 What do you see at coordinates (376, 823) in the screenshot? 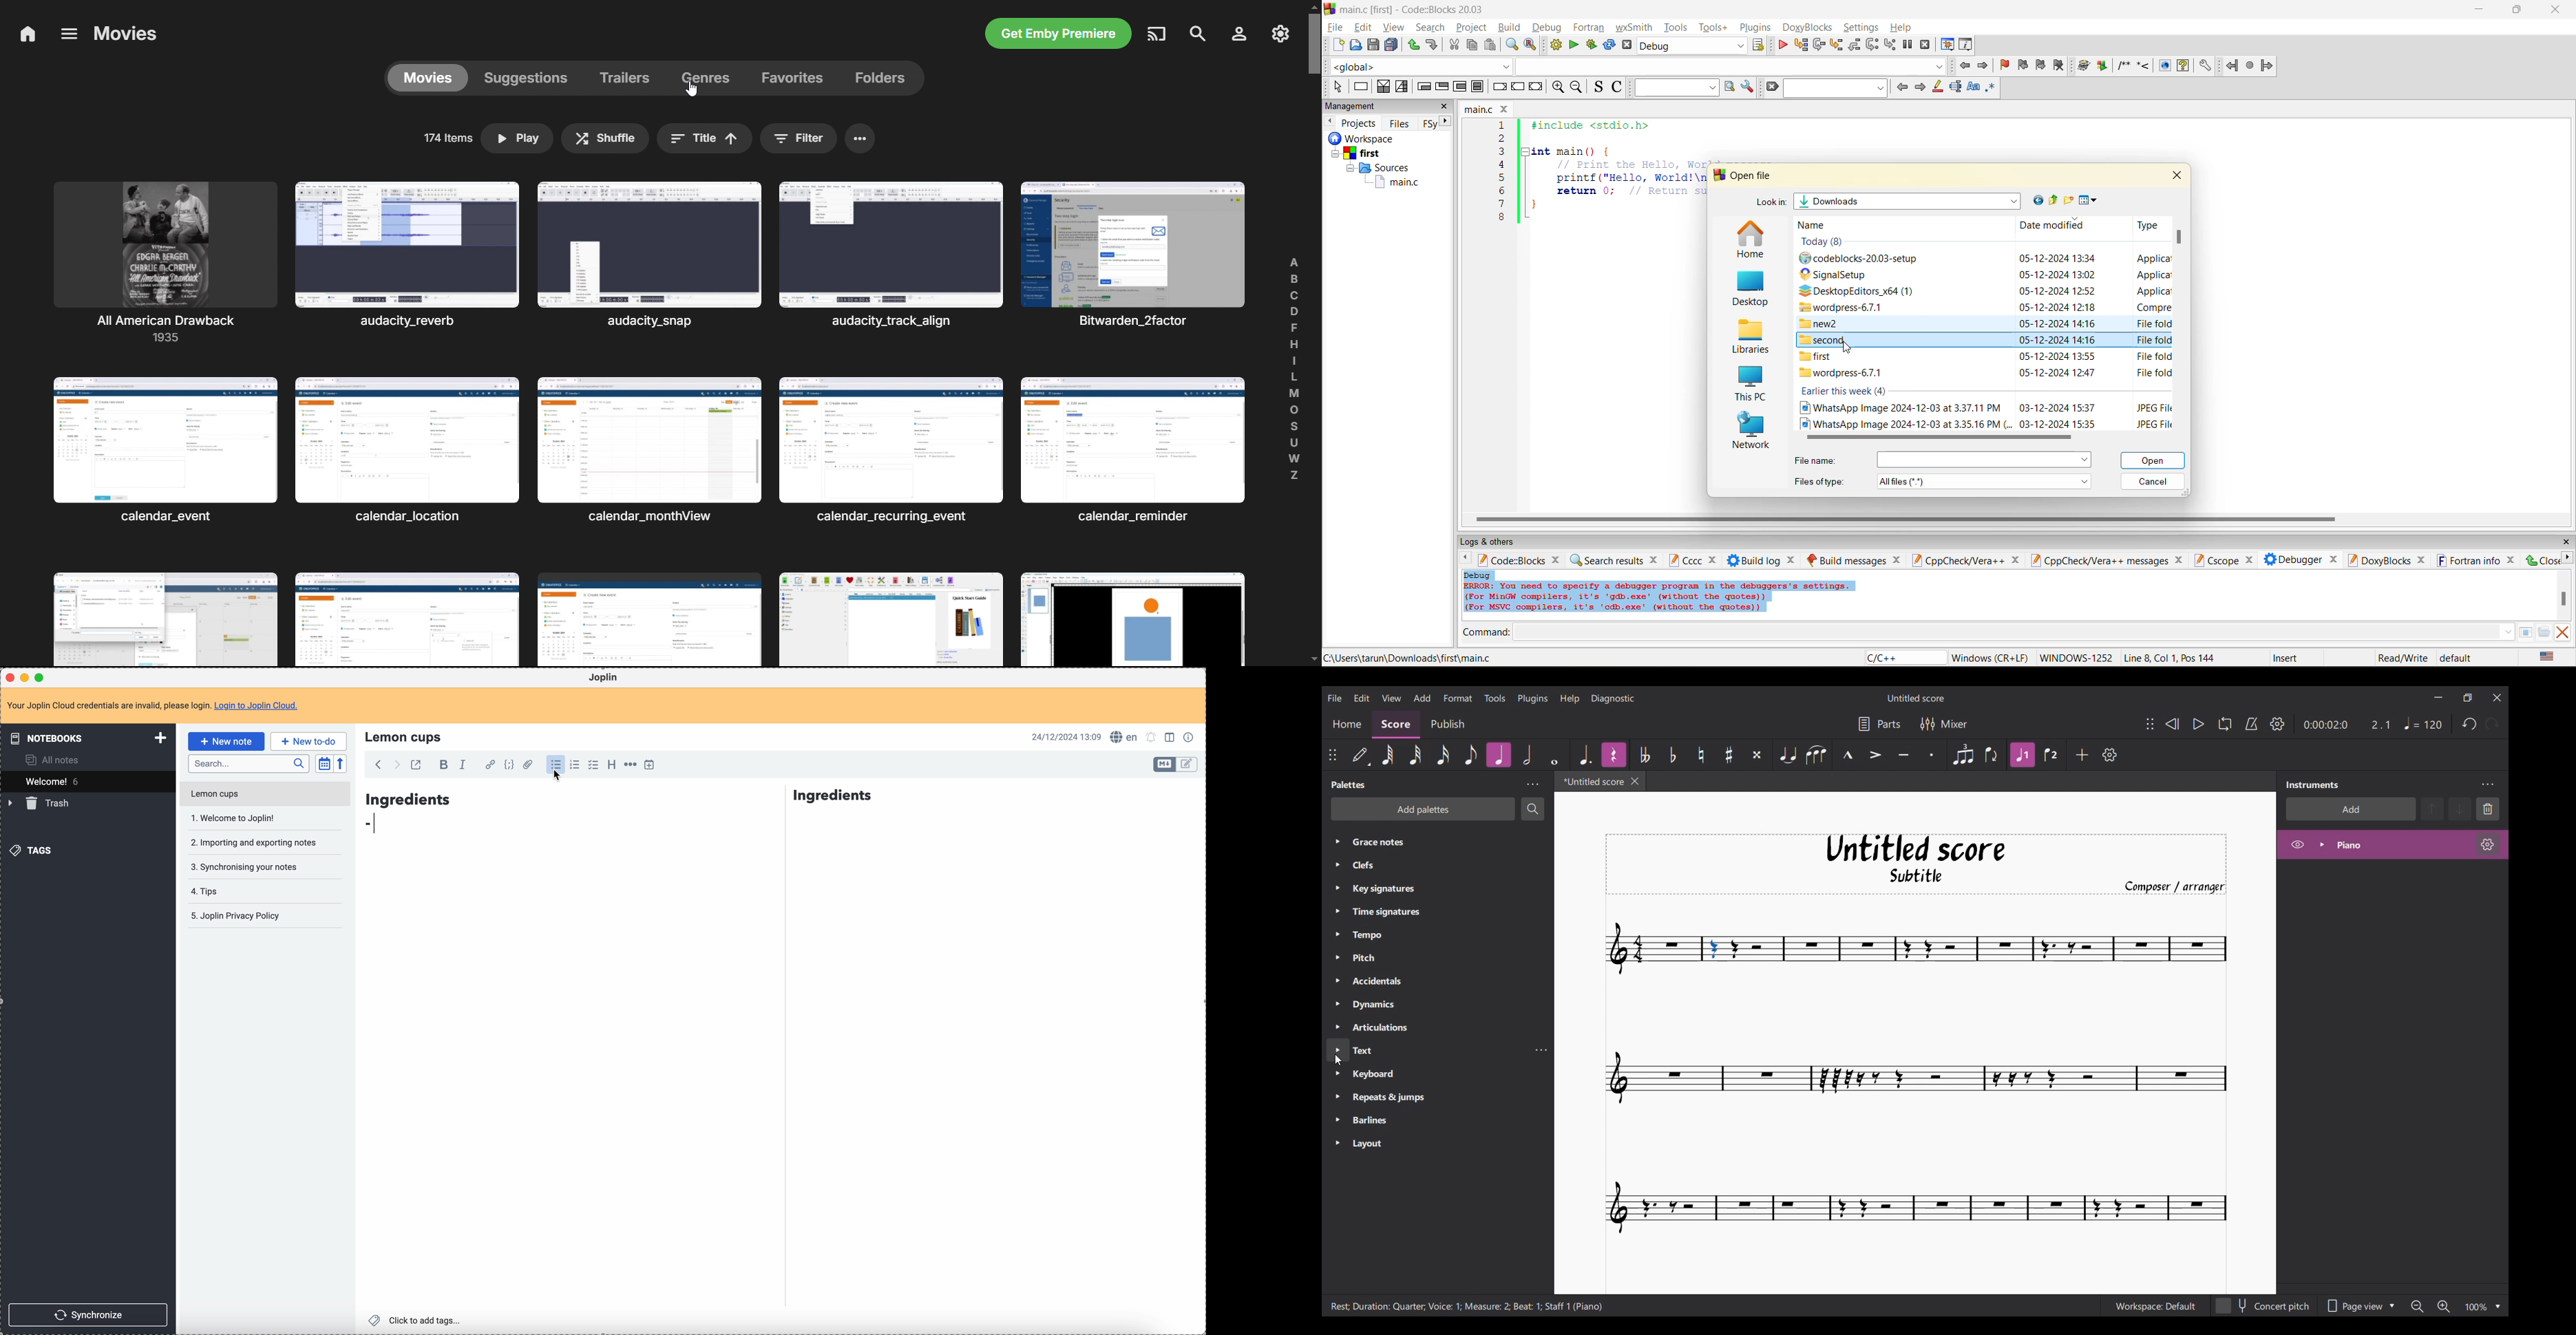
I see `bullet point` at bounding box center [376, 823].